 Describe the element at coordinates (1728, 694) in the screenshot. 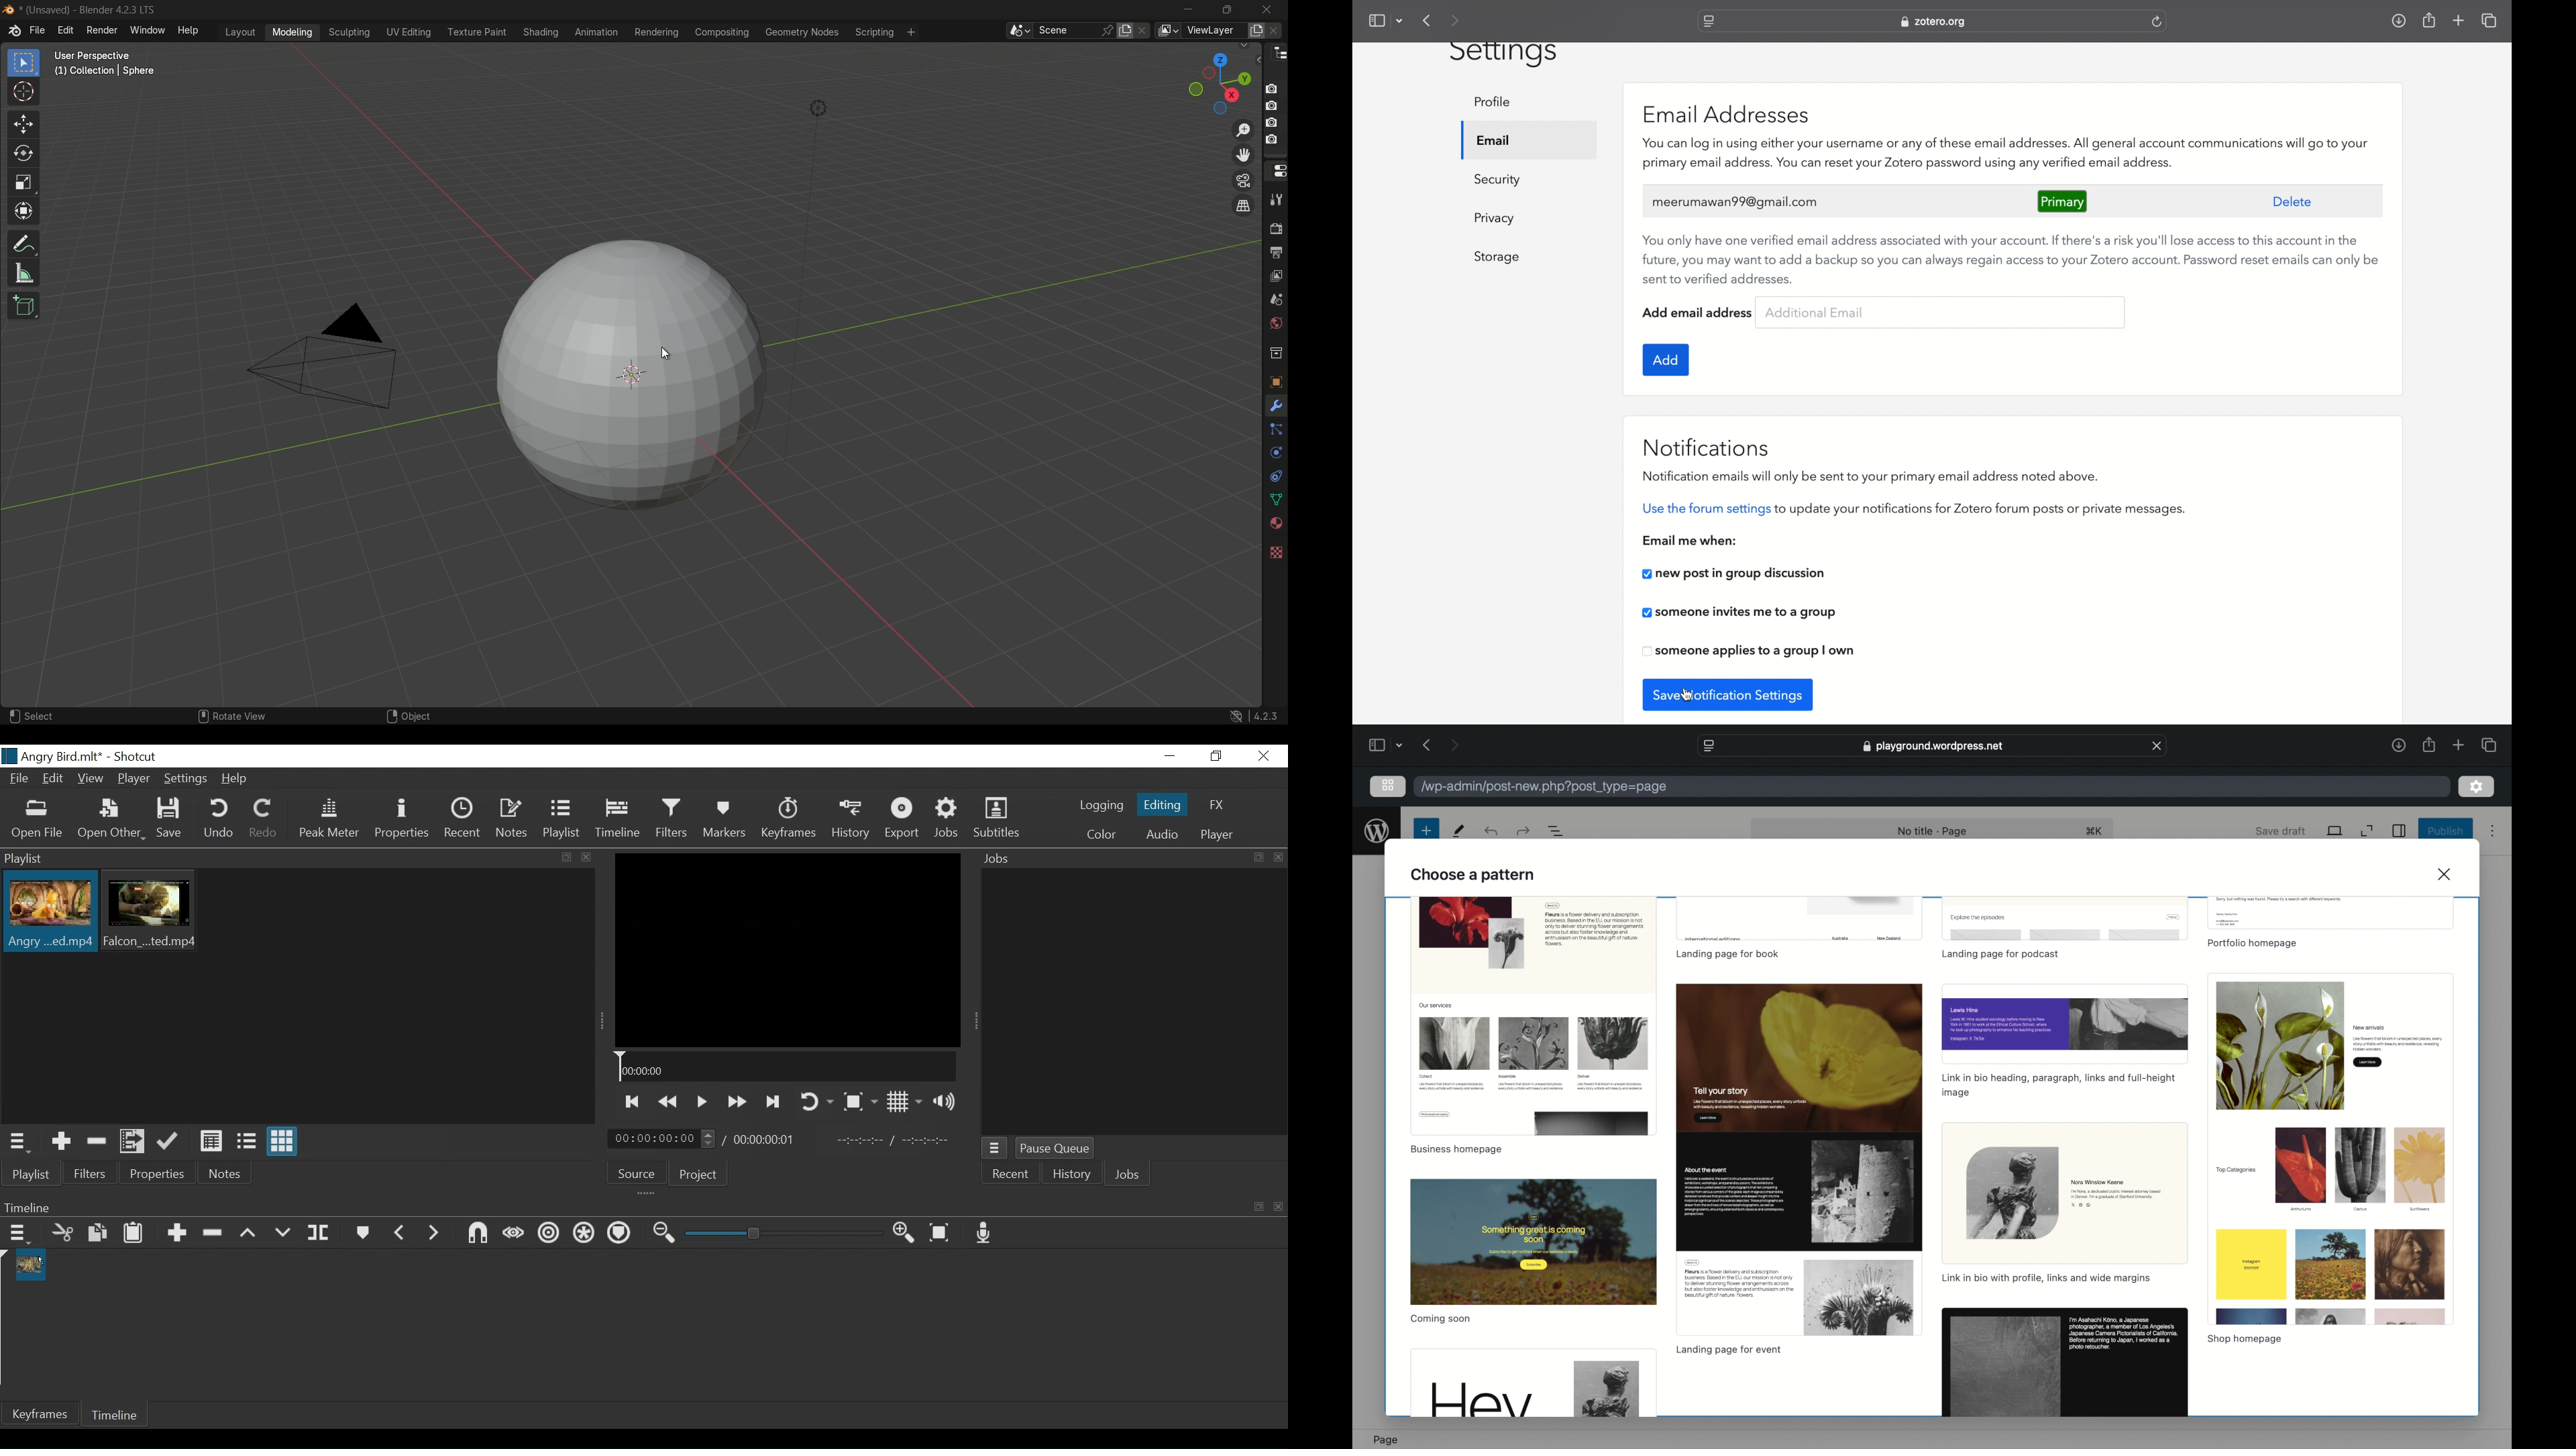

I see `save notification settings` at that location.